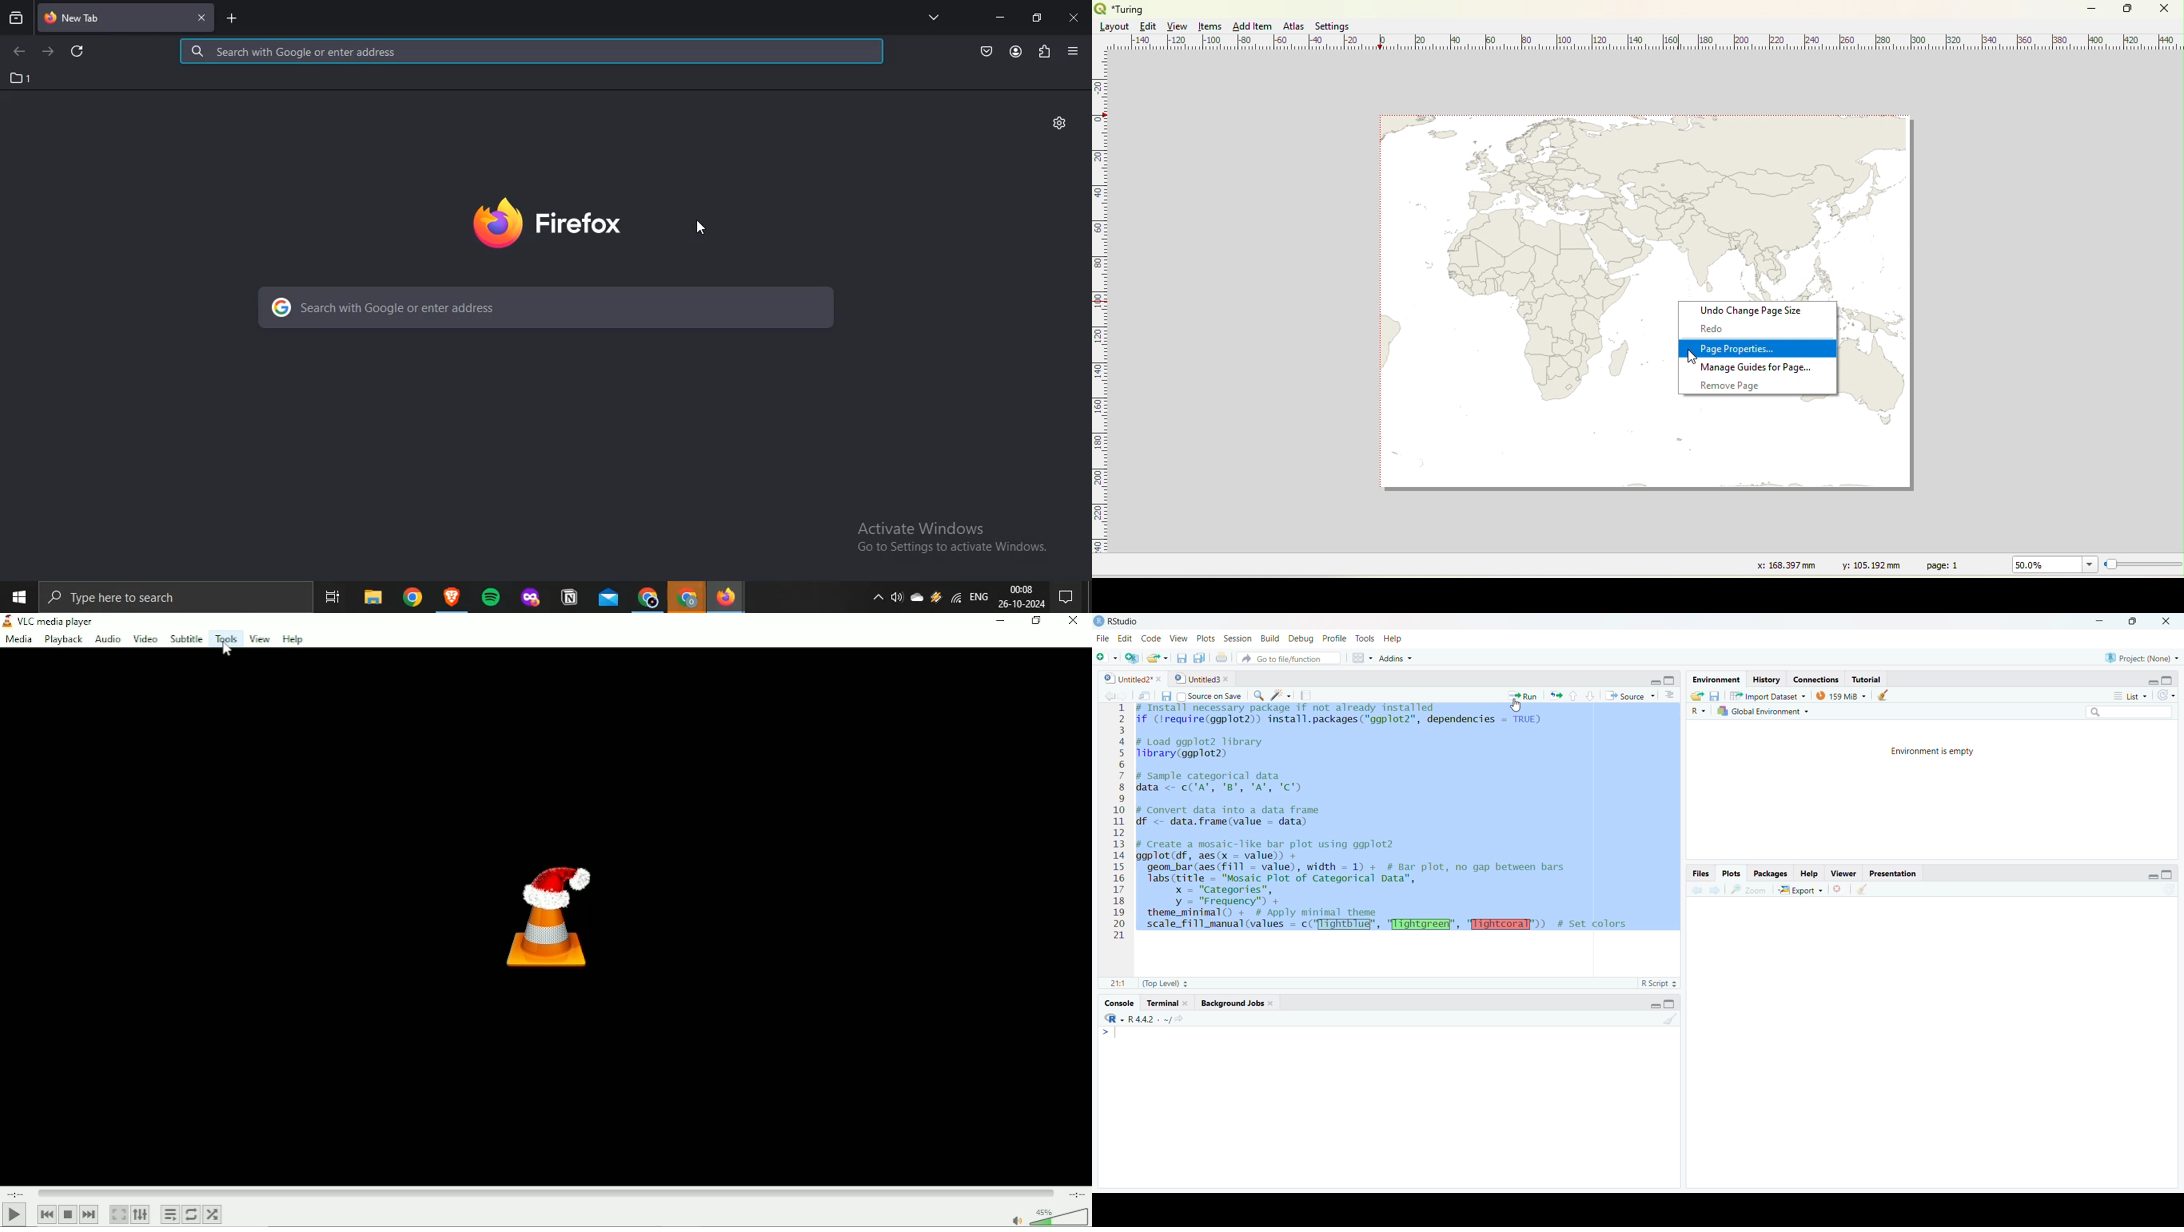 Image resolution: width=2184 pixels, height=1232 pixels. I want to click on 159 MiB, so click(1842, 694).